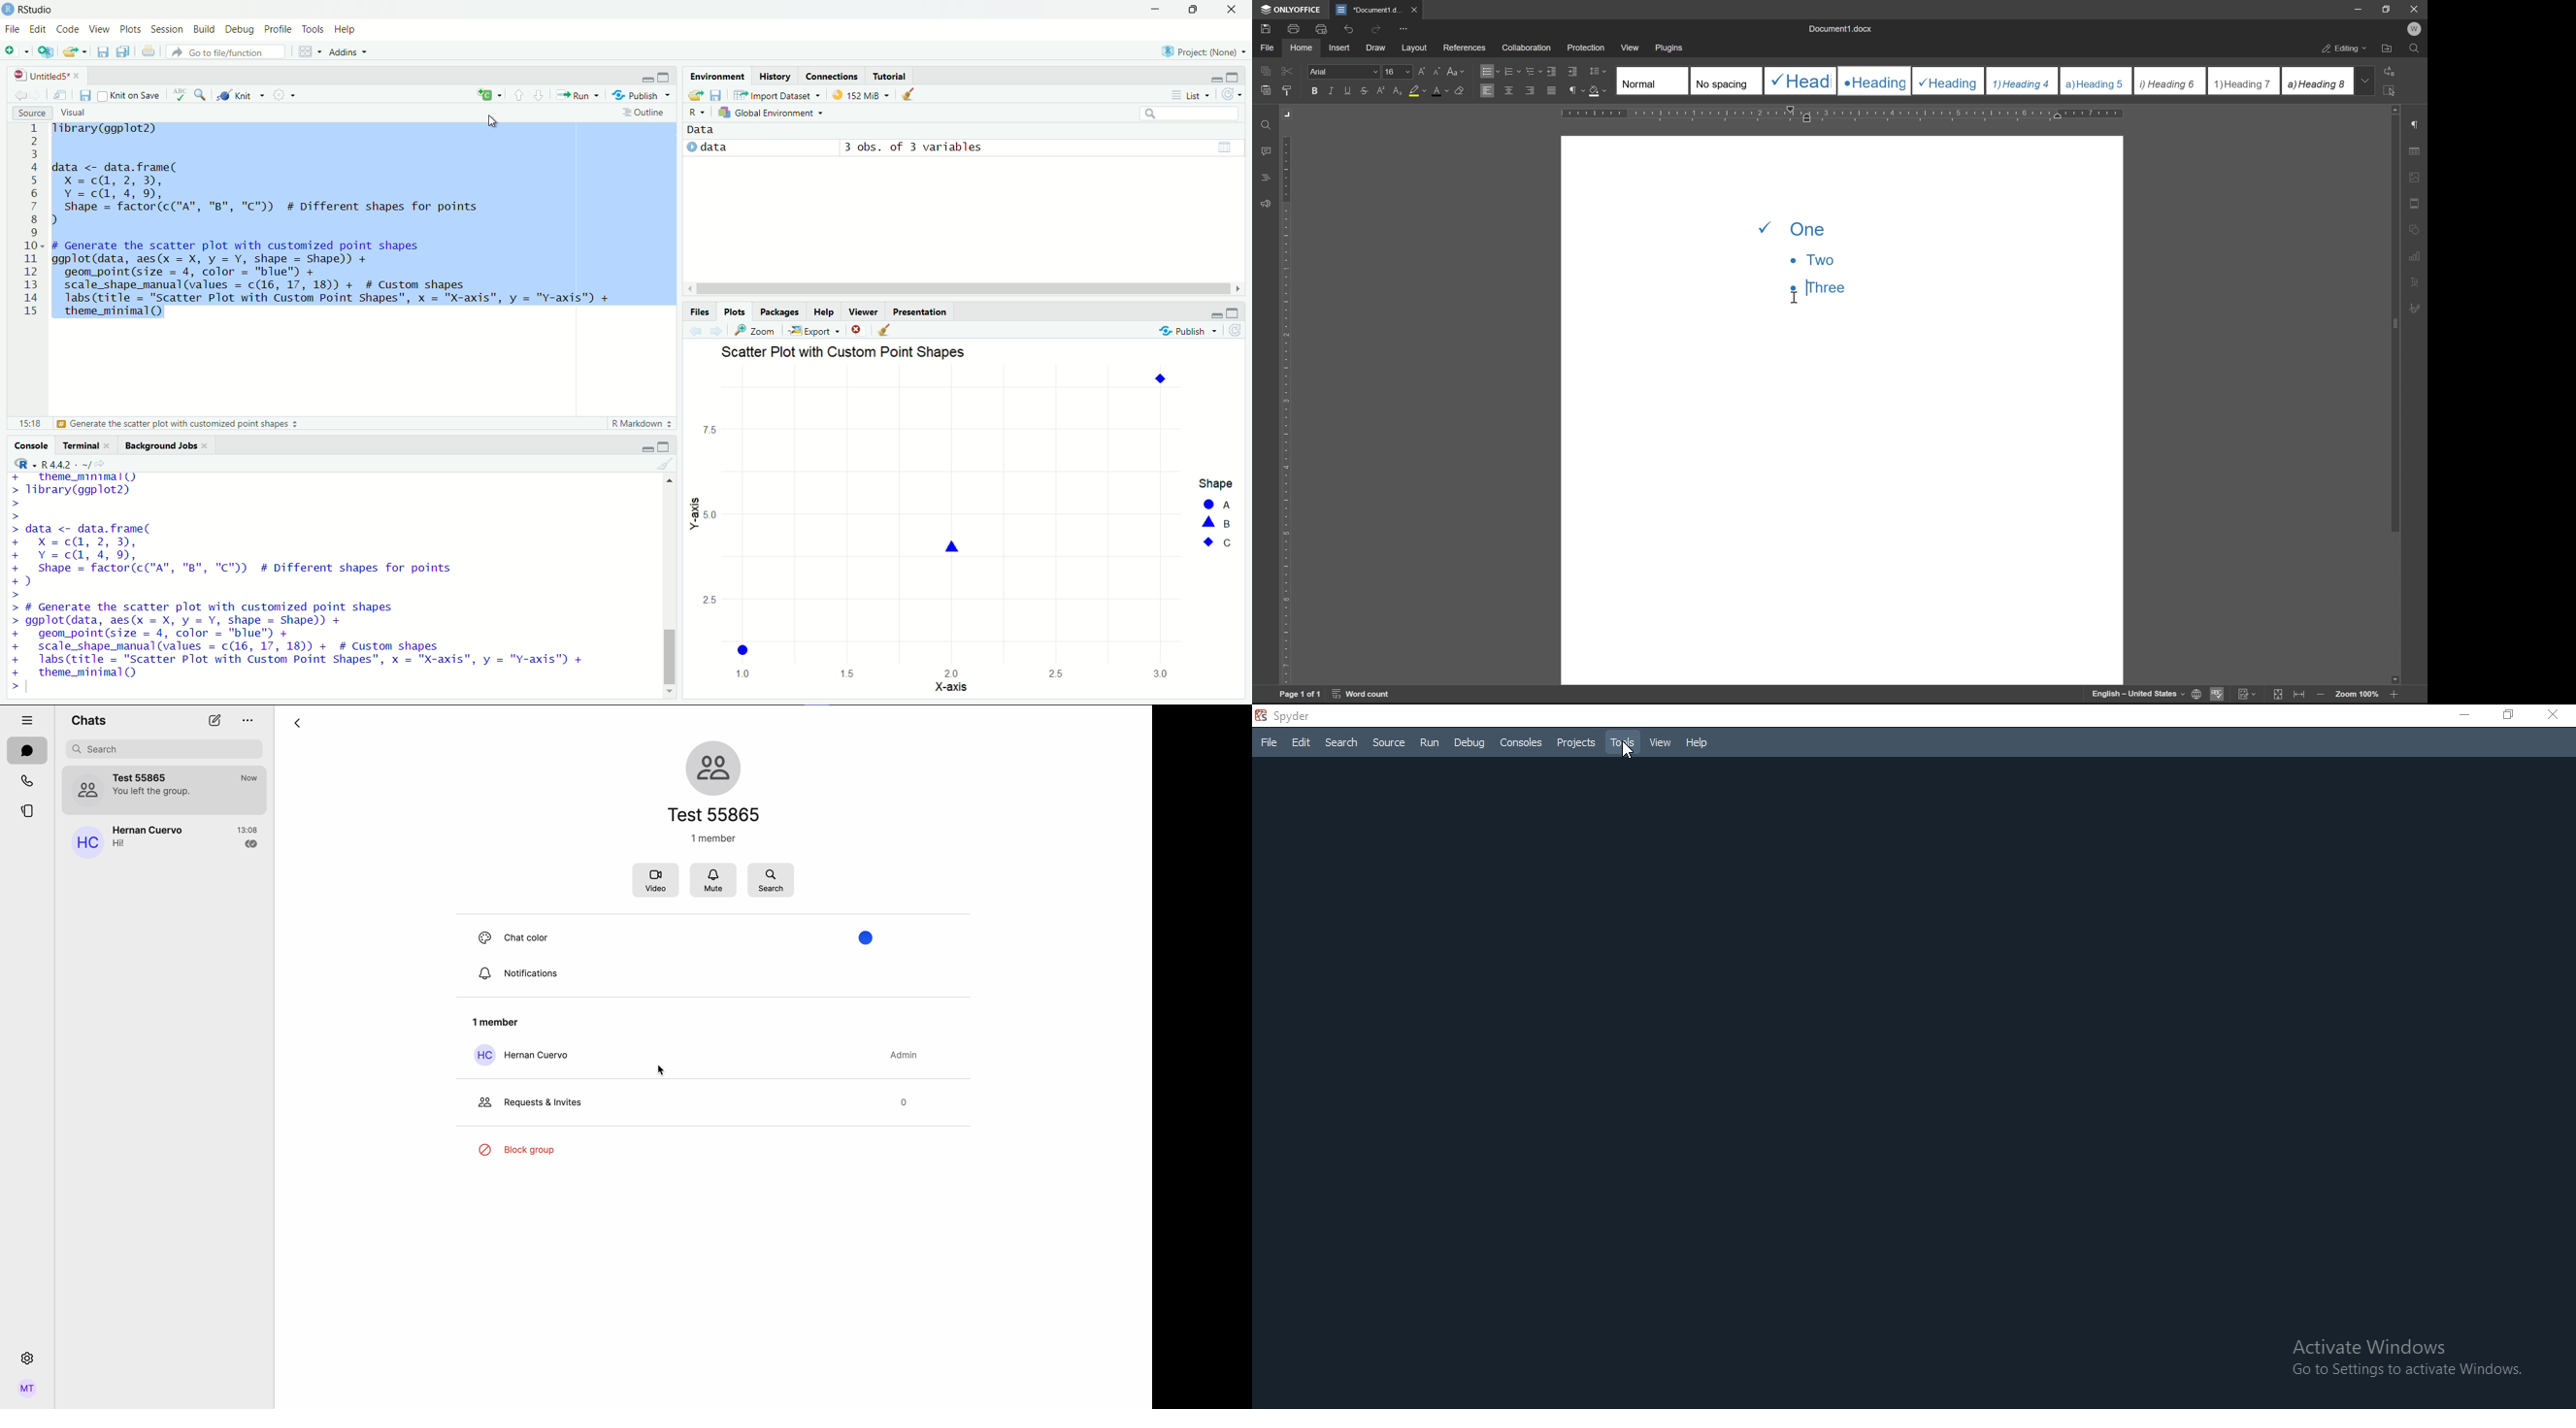  Describe the element at coordinates (1157, 9) in the screenshot. I see `minimize` at that location.